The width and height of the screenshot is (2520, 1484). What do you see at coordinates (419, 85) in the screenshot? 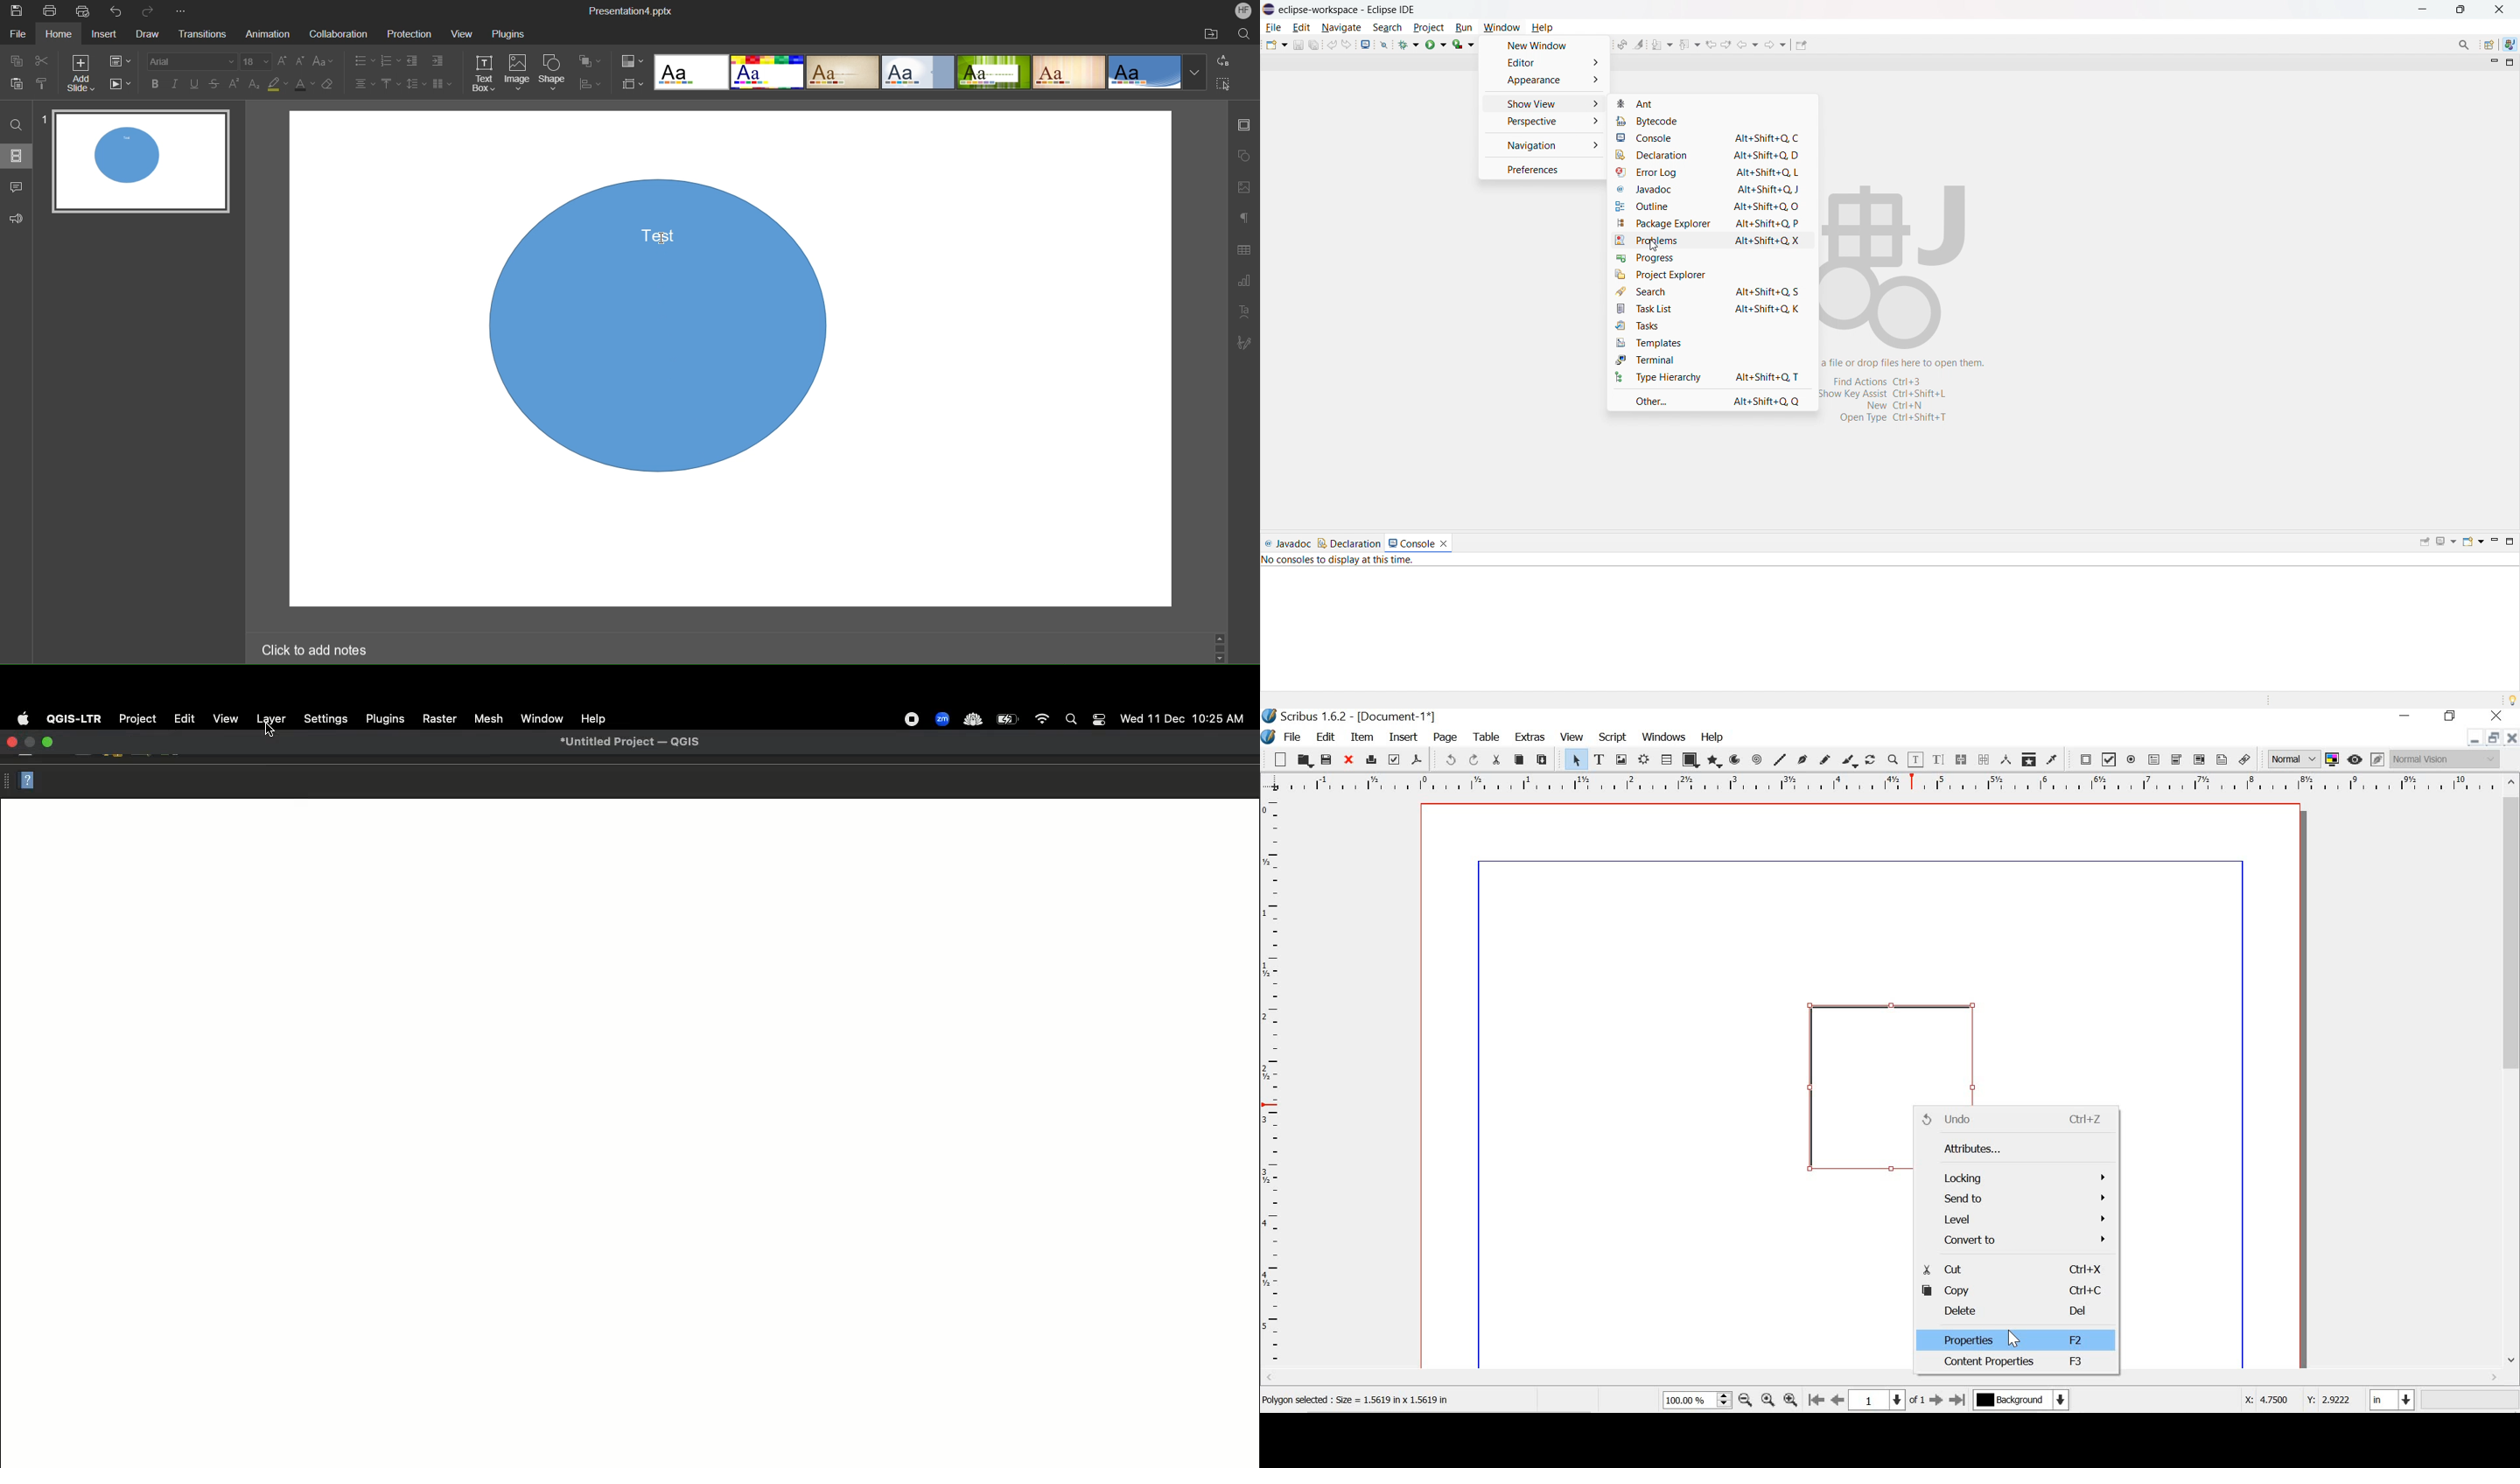
I see `Line Spacing` at bounding box center [419, 85].